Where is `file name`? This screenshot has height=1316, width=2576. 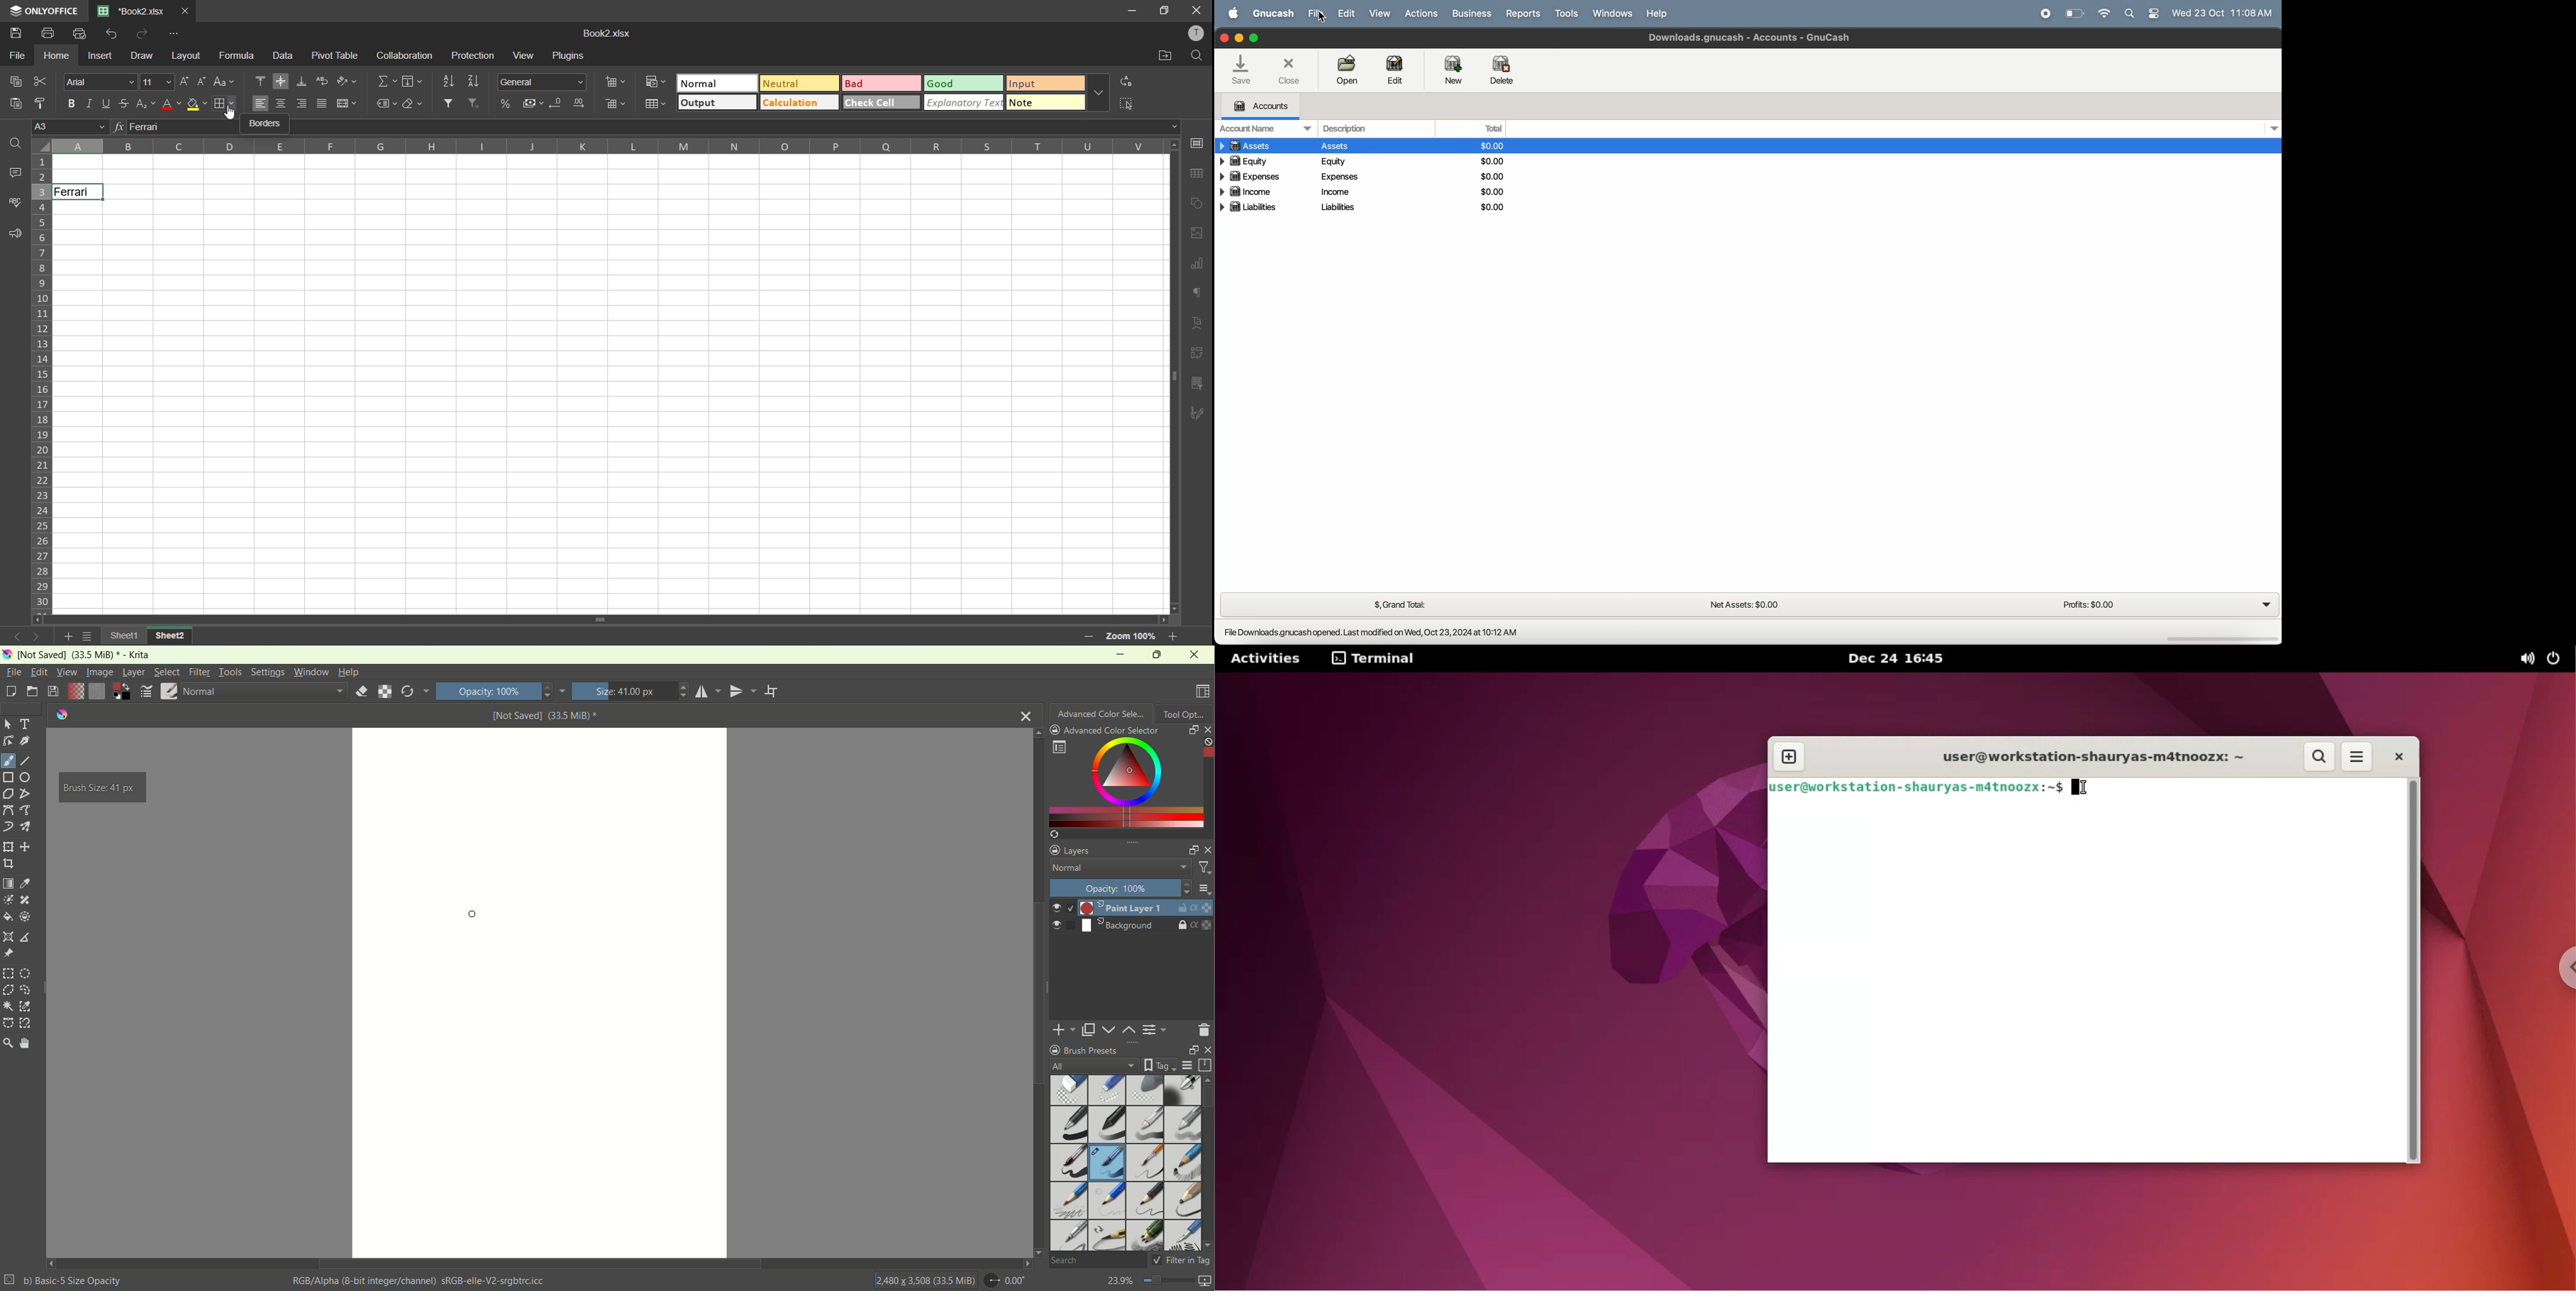 file name is located at coordinates (604, 33).